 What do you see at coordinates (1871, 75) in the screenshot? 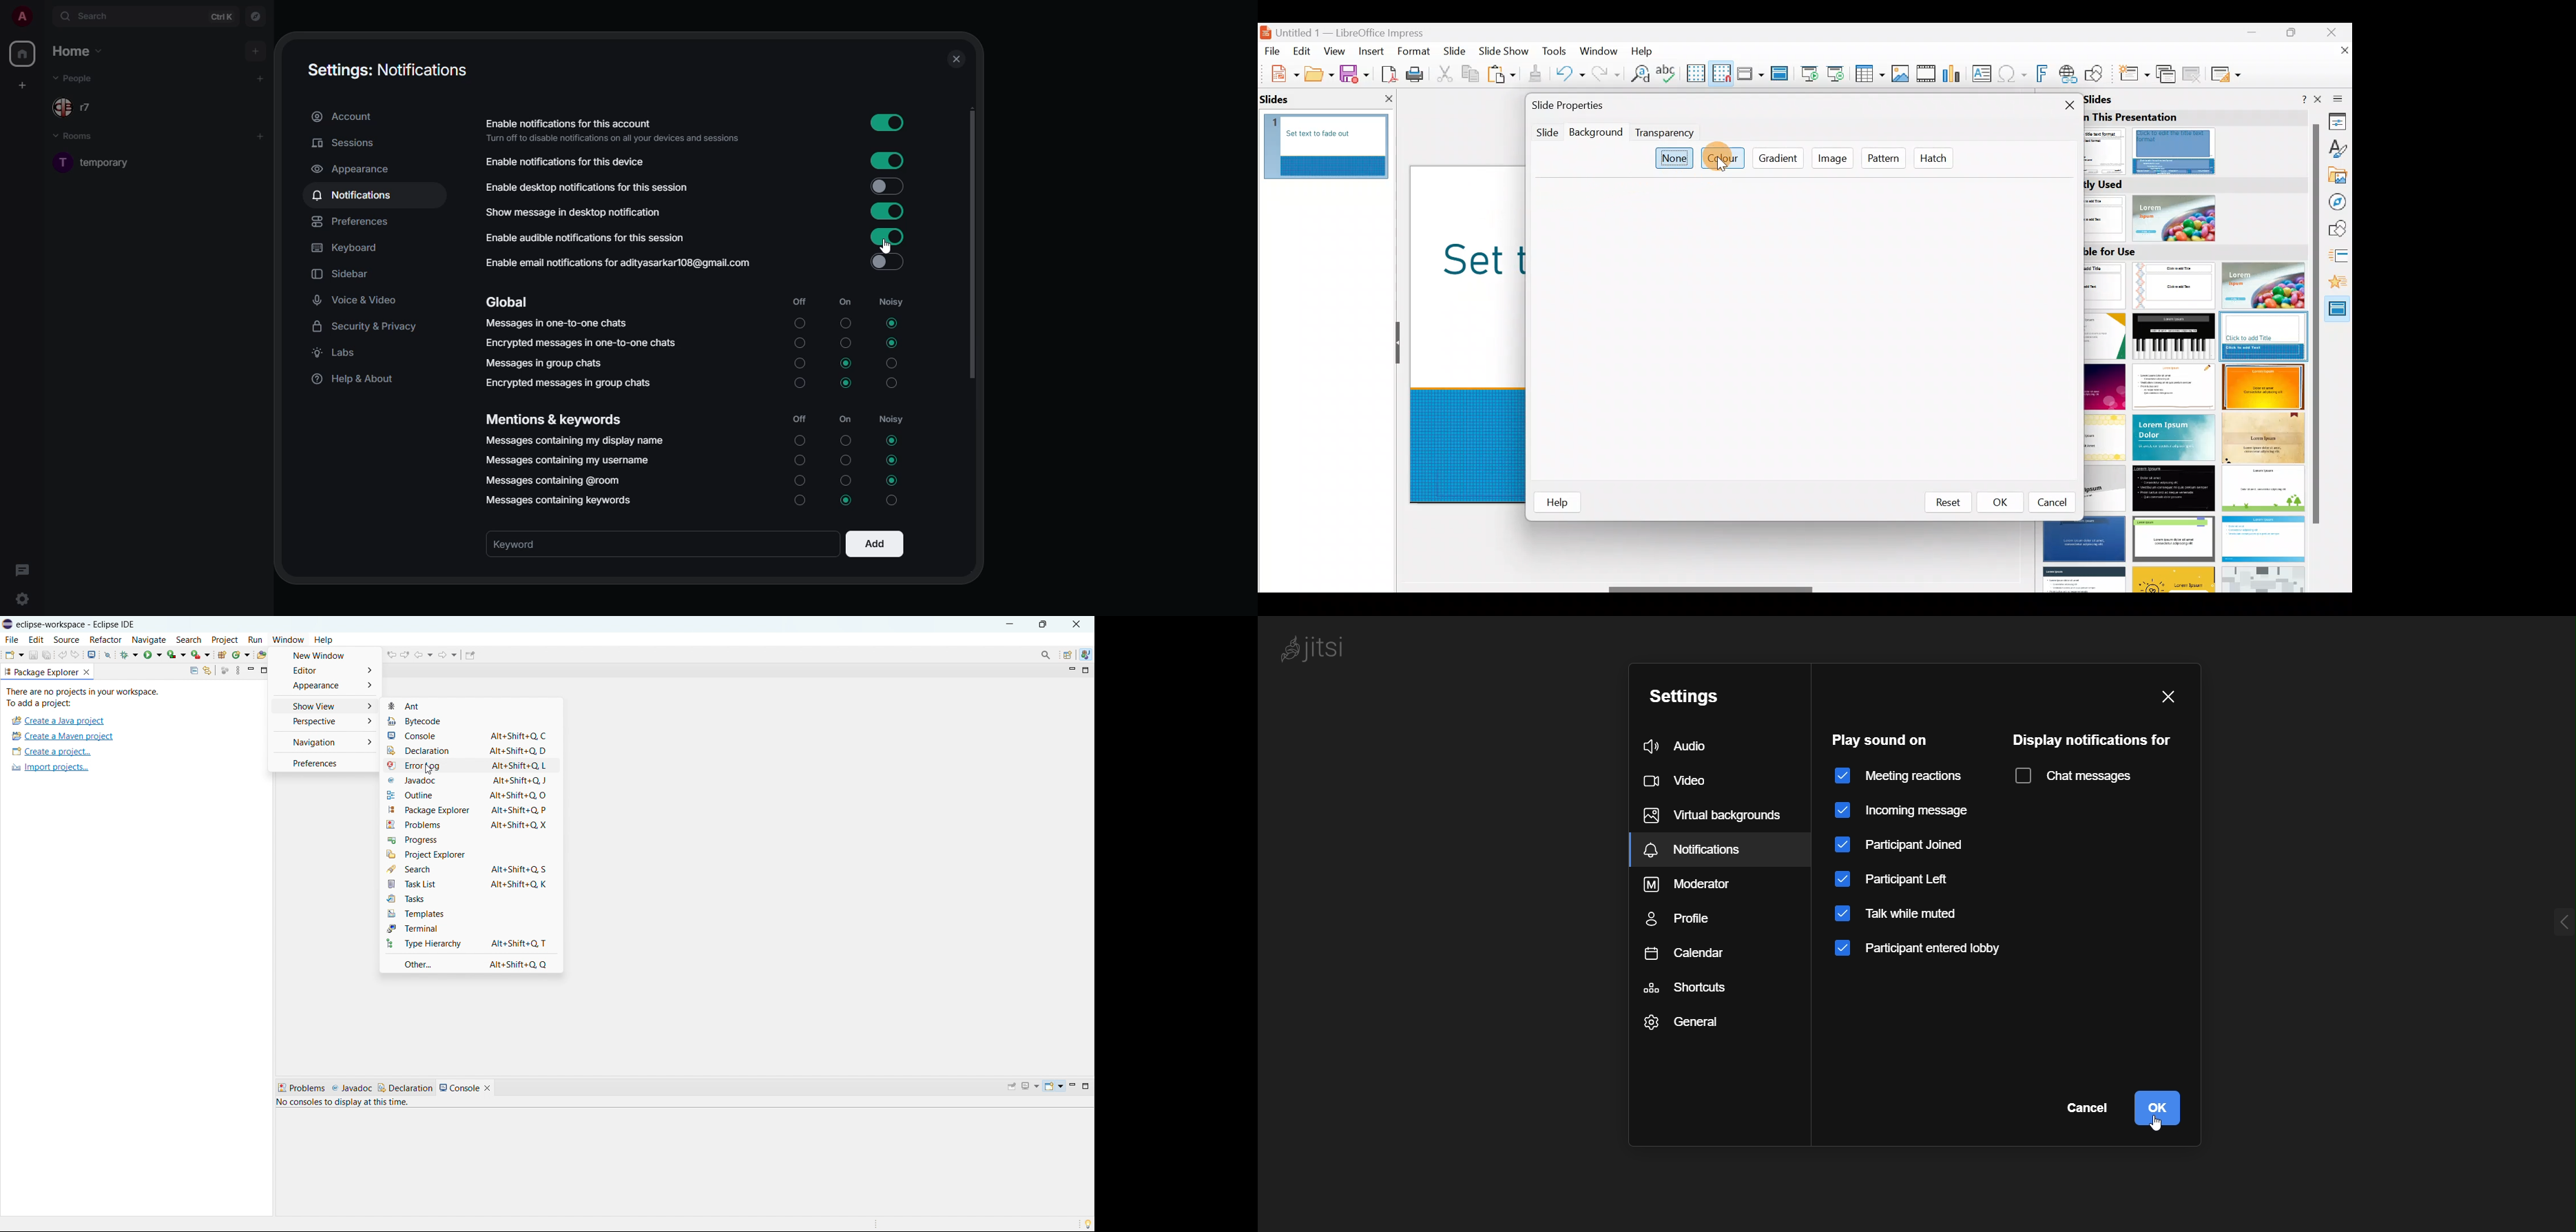
I see `Table` at bounding box center [1871, 75].